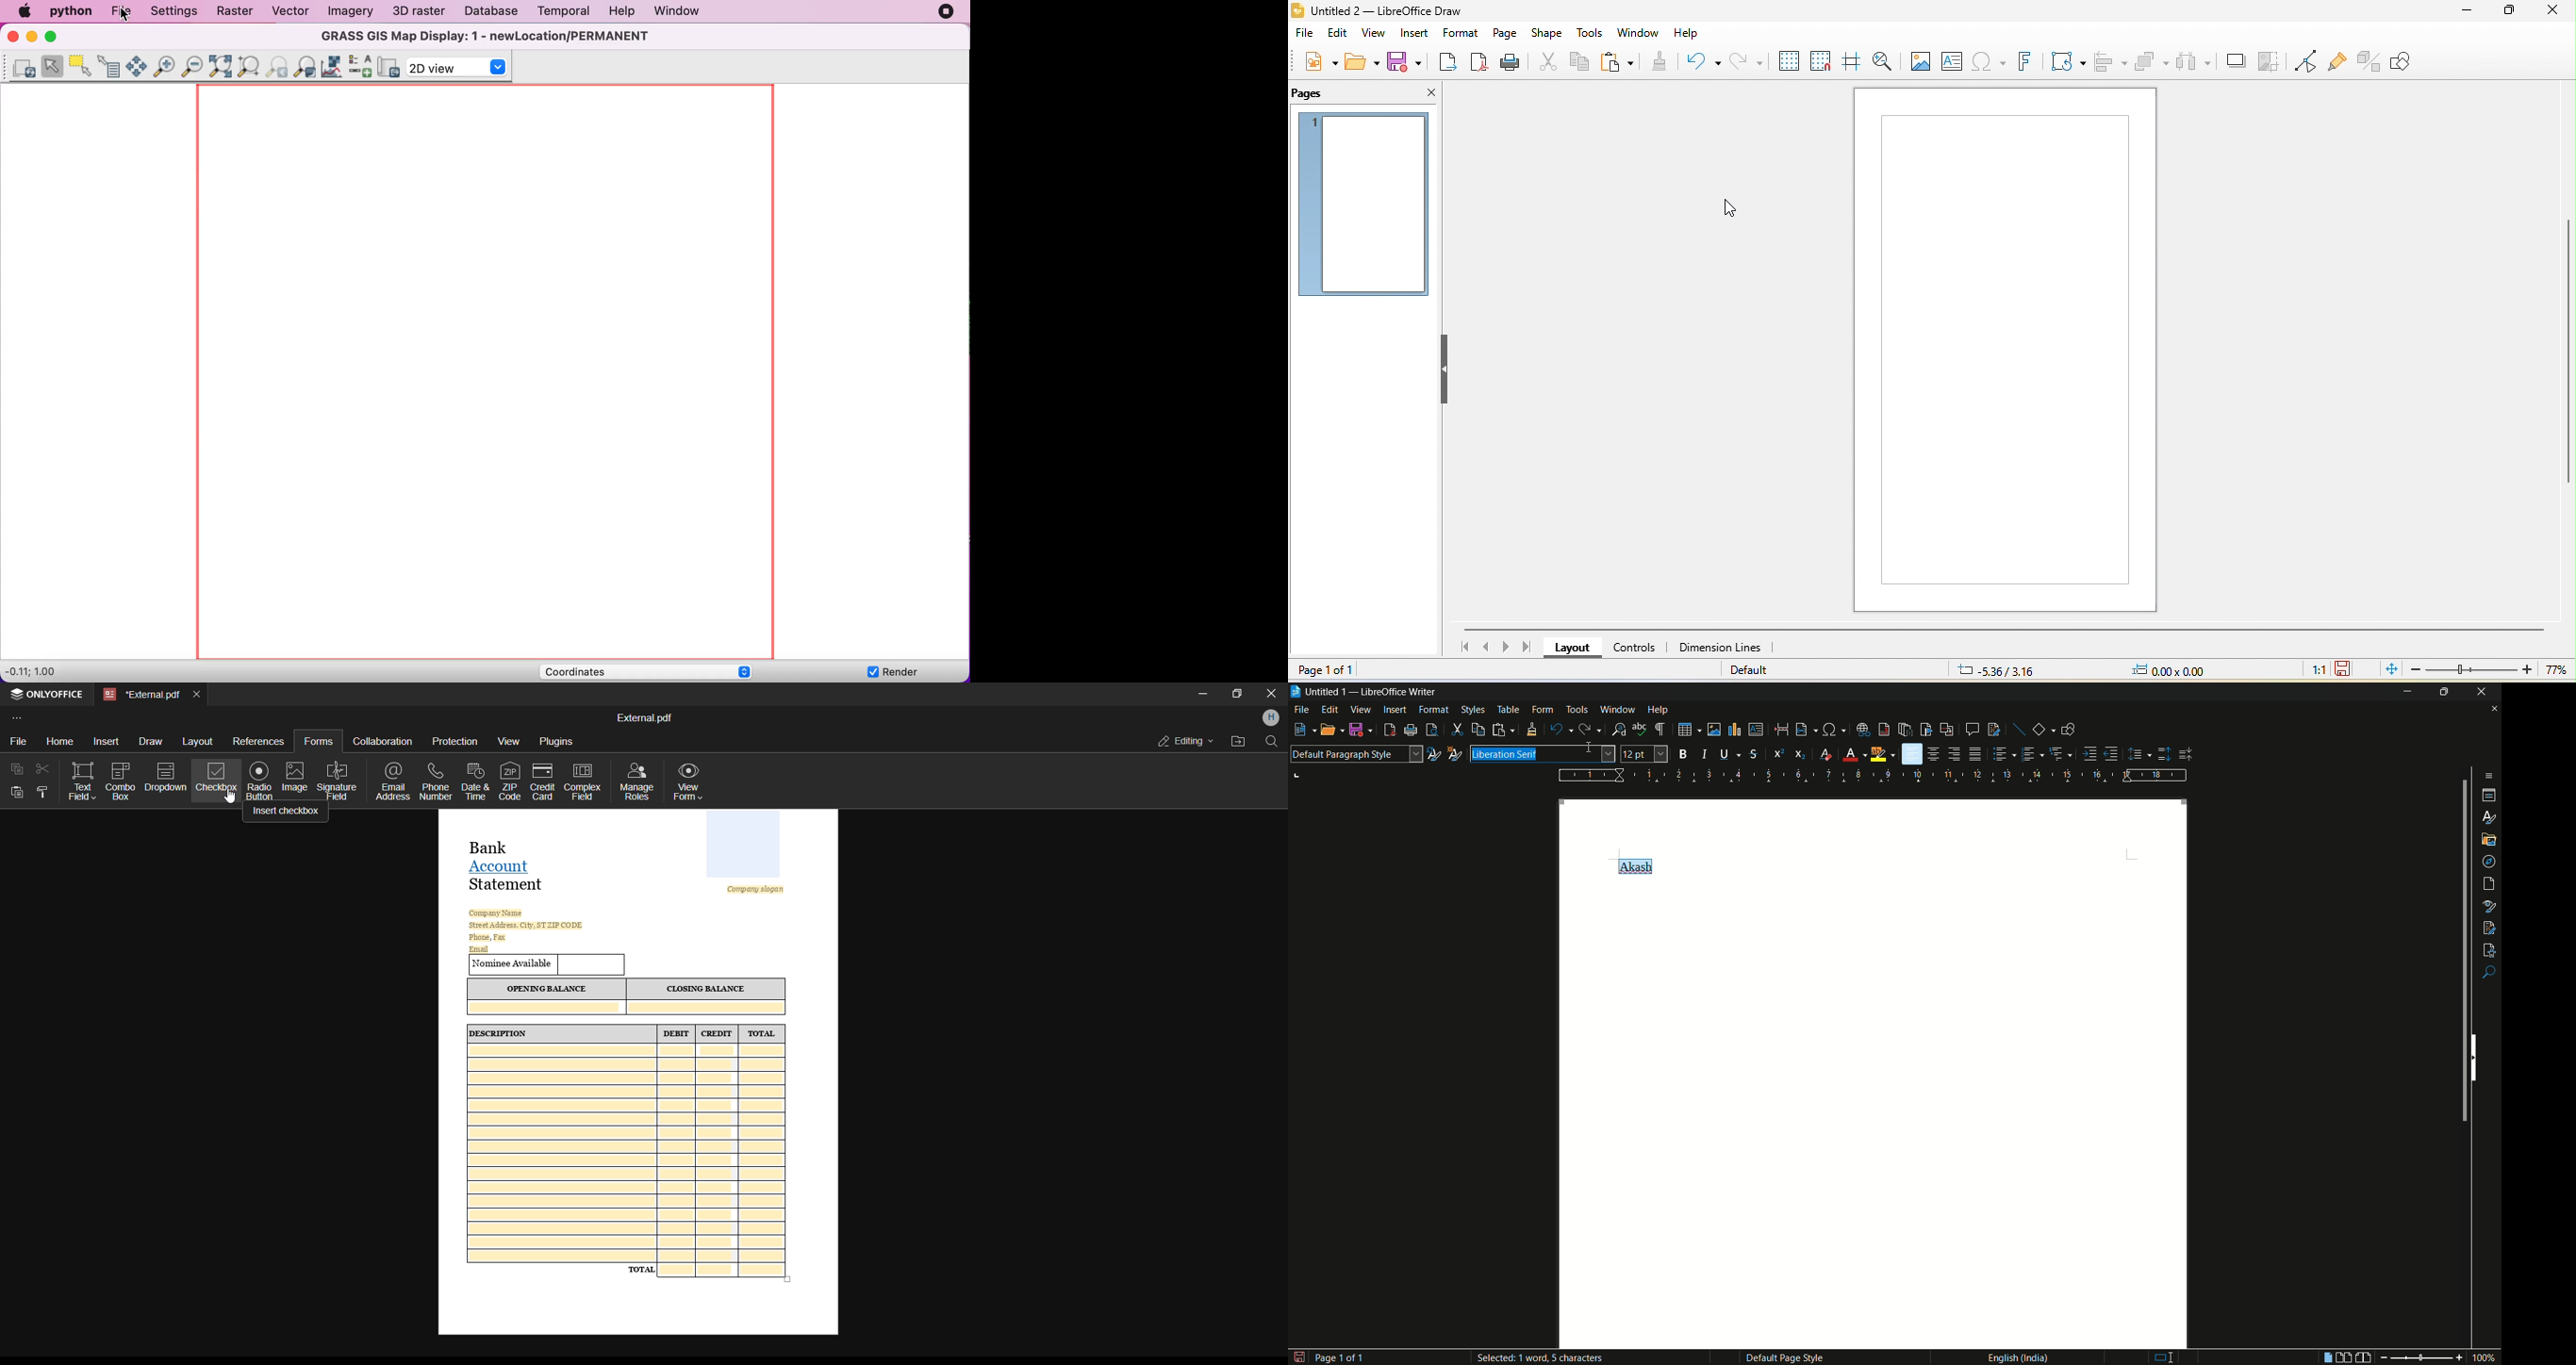 This screenshot has width=2576, height=1372. Describe the element at coordinates (437, 781) in the screenshot. I see `phone number` at that location.